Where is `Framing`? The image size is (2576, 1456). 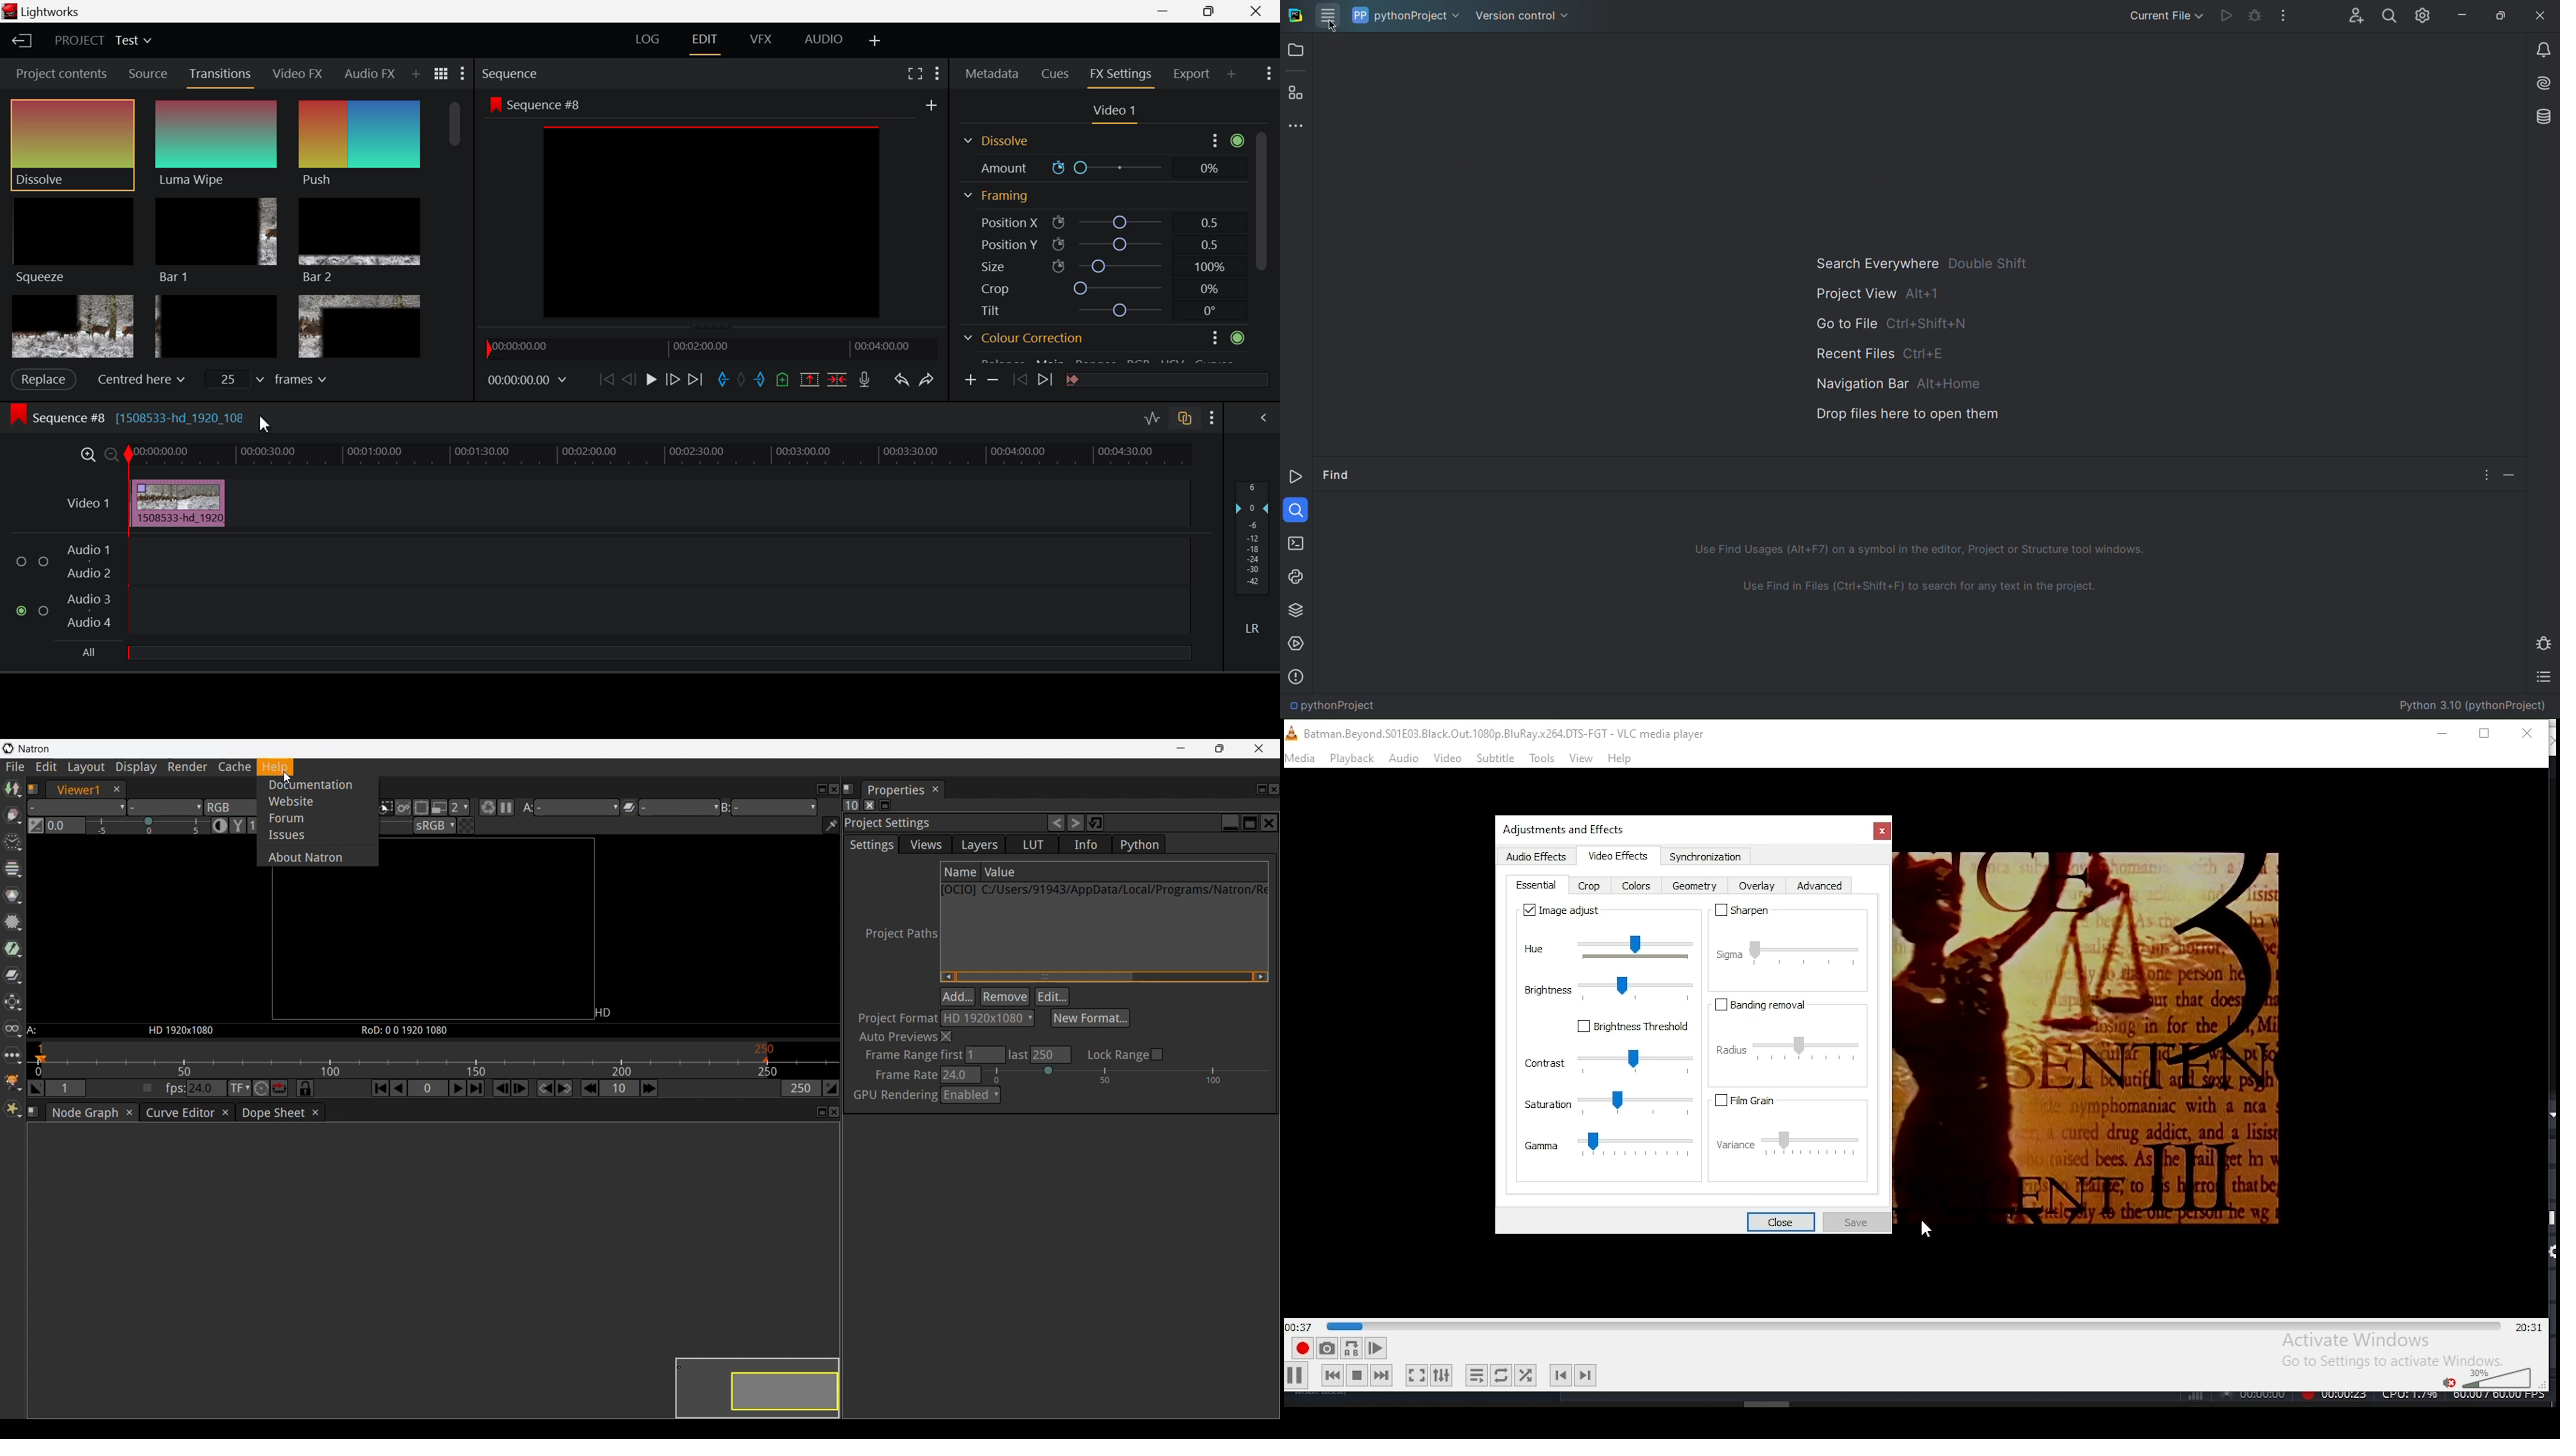 Framing is located at coordinates (1099, 194).